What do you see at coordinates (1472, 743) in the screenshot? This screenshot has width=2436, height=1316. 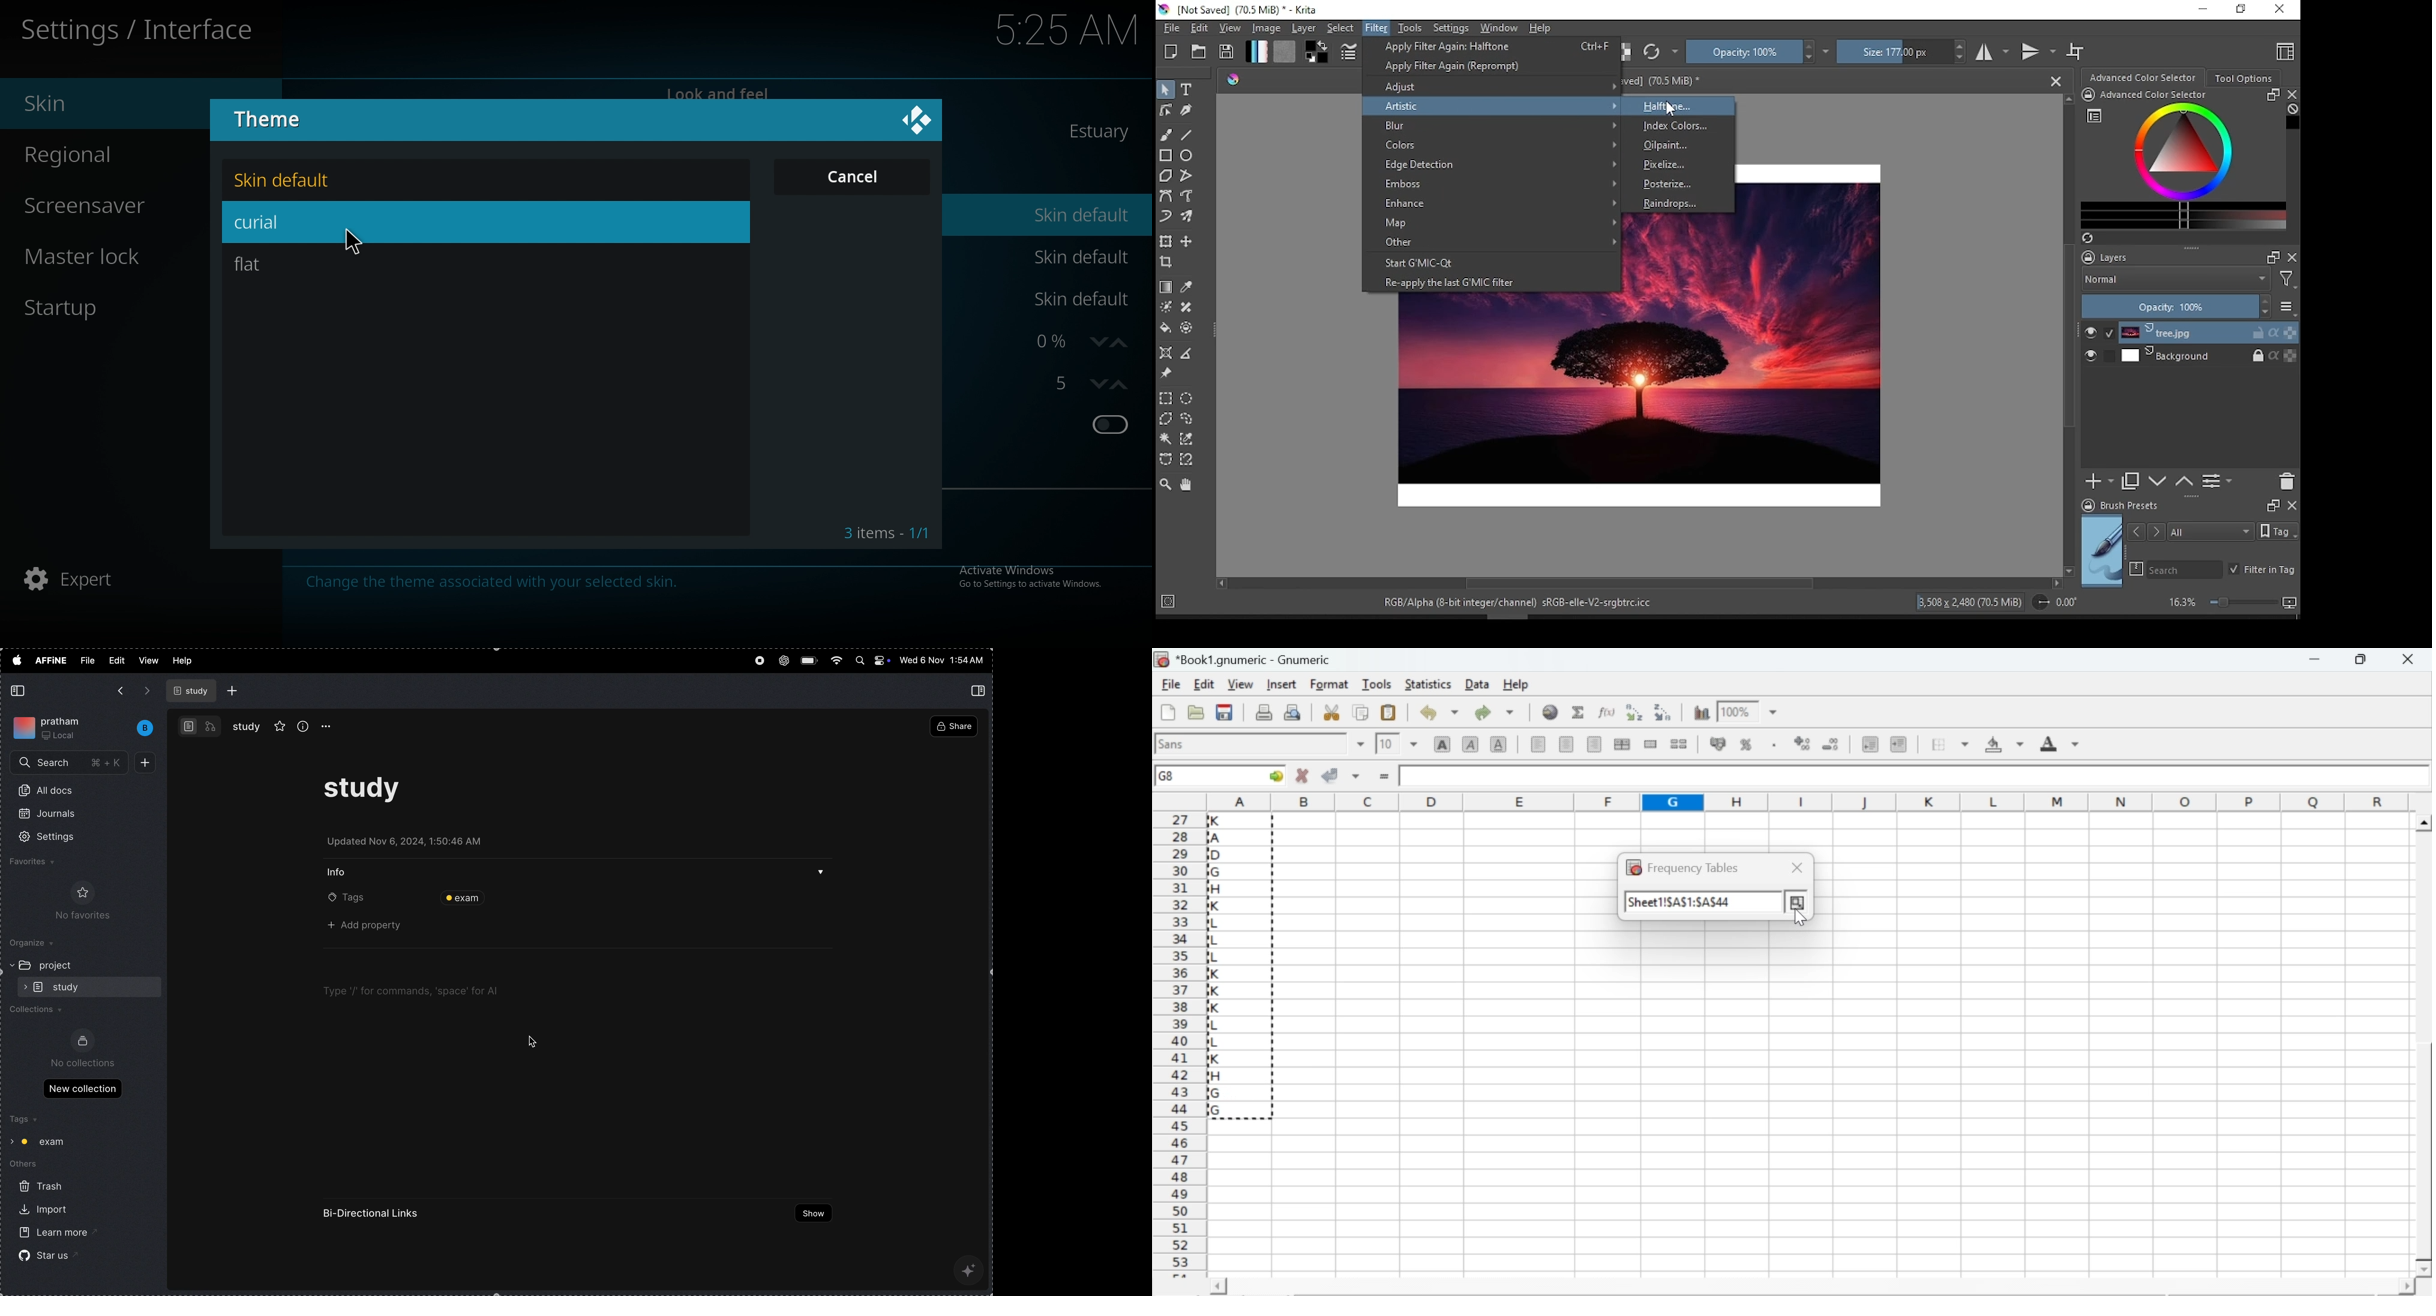 I see `italic` at bounding box center [1472, 743].